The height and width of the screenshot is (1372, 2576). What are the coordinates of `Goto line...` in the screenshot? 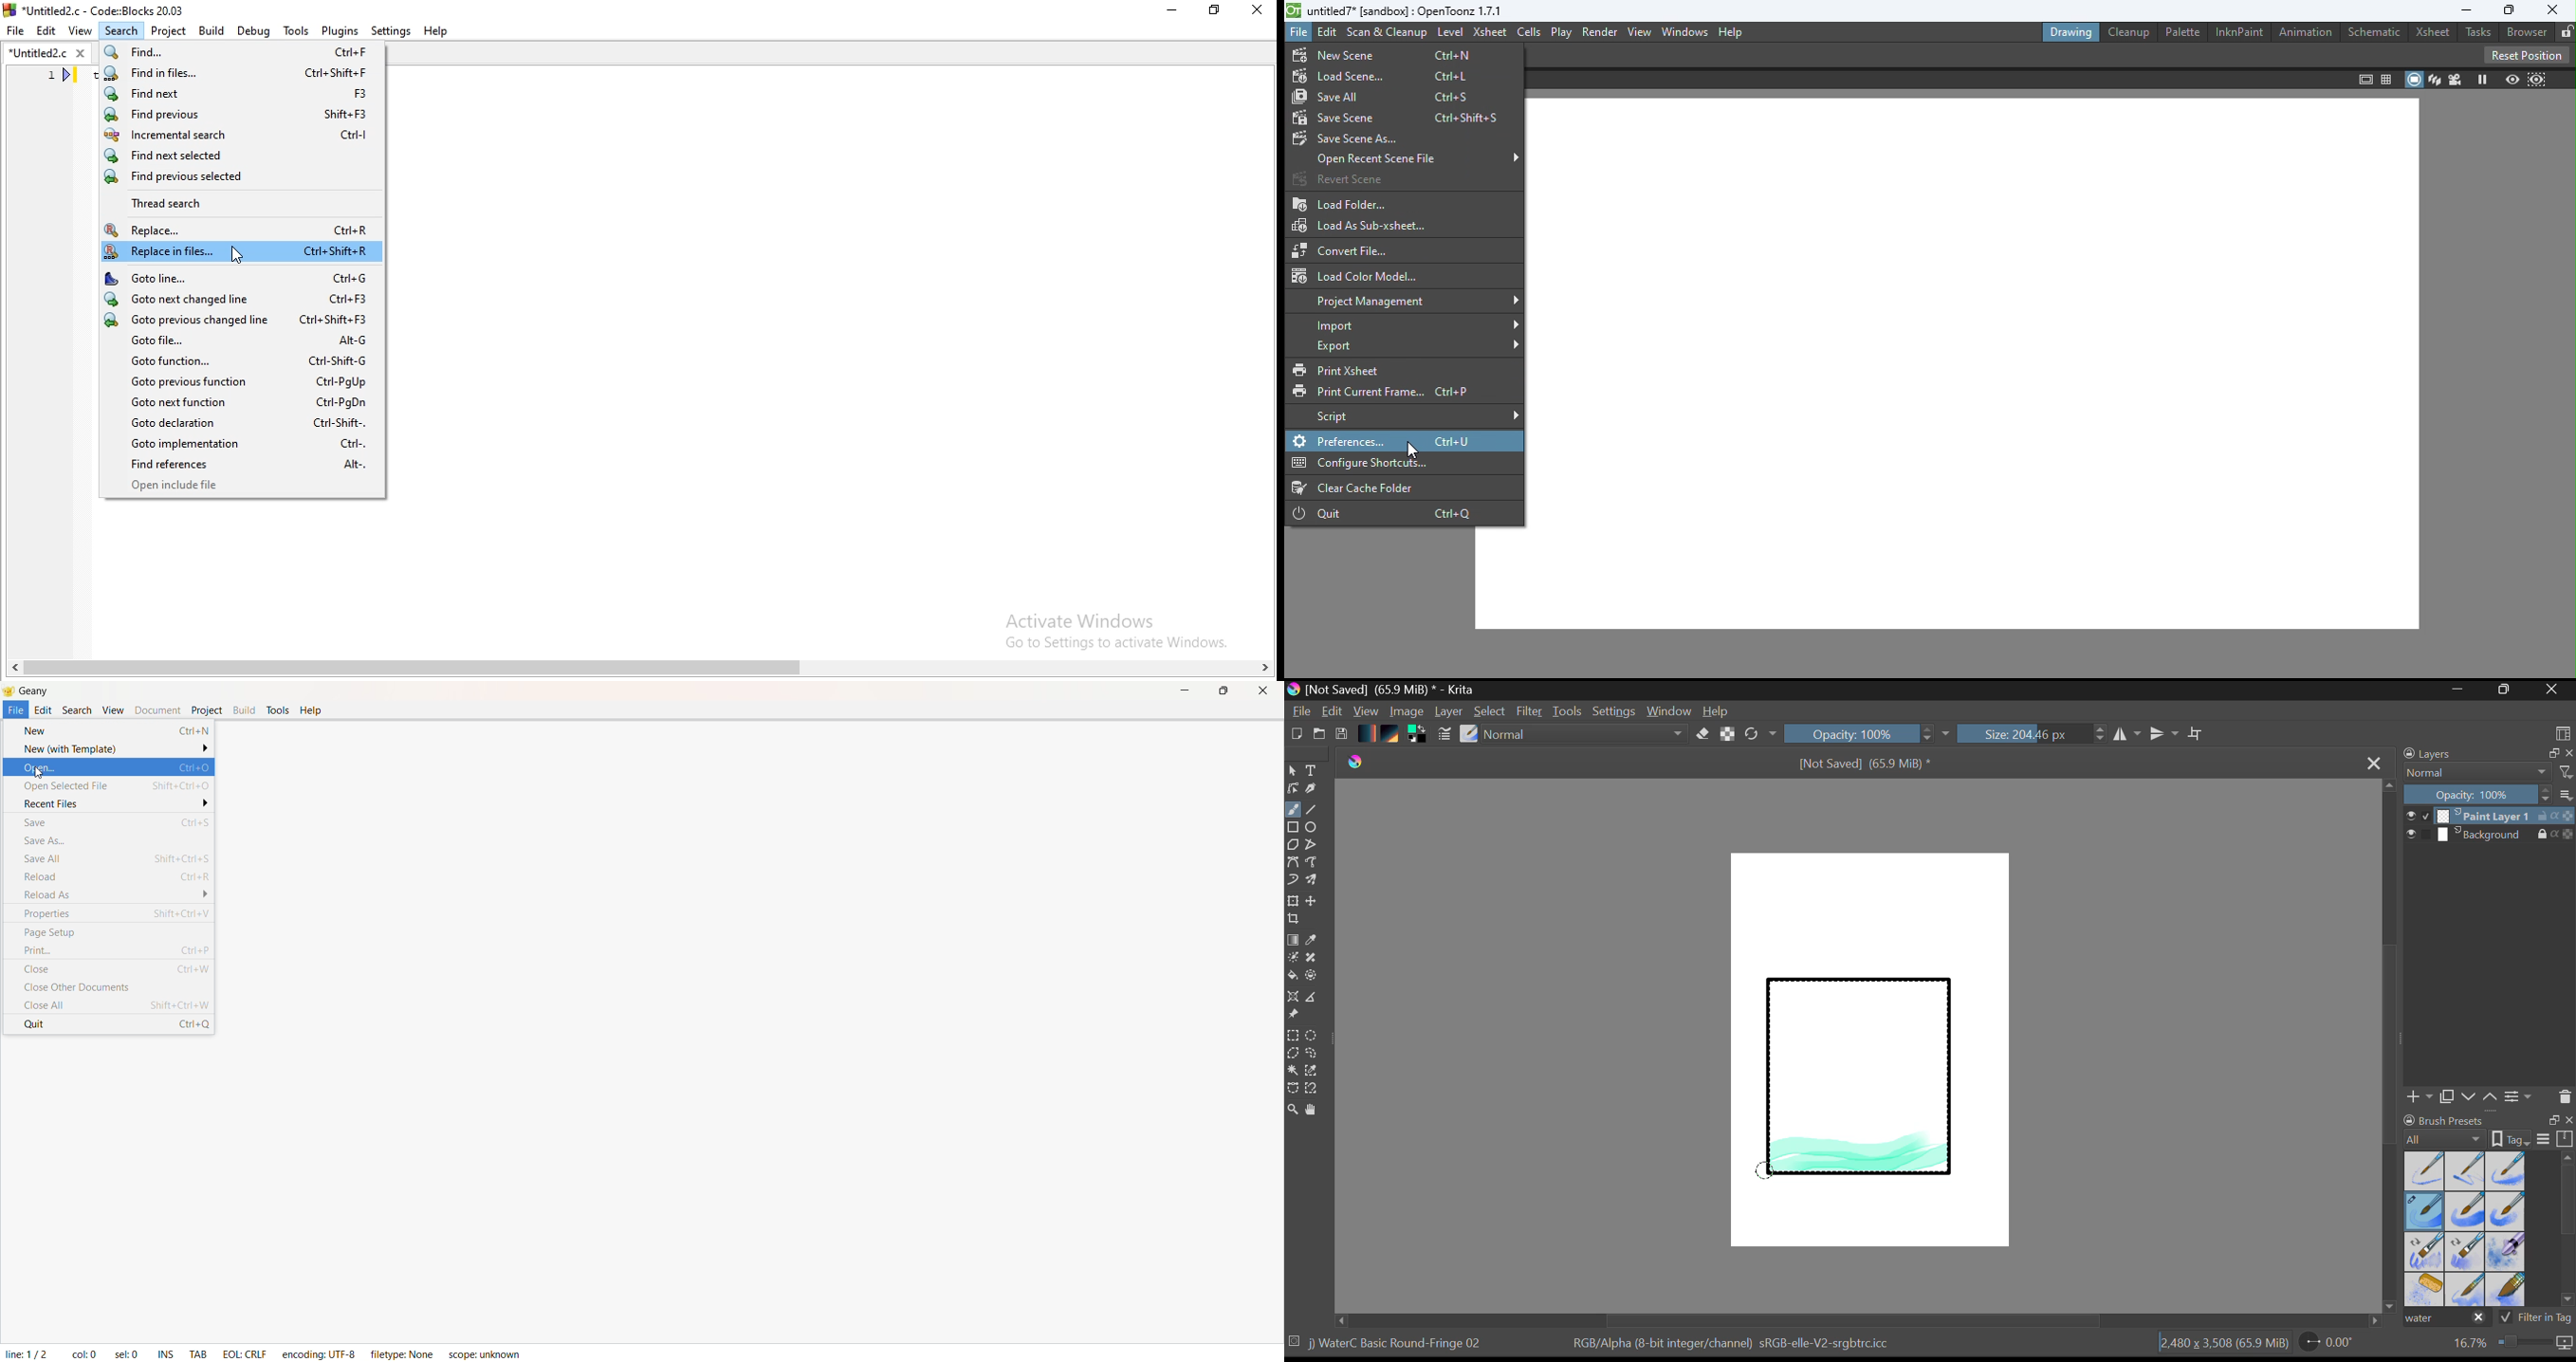 It's located at (238, 280).